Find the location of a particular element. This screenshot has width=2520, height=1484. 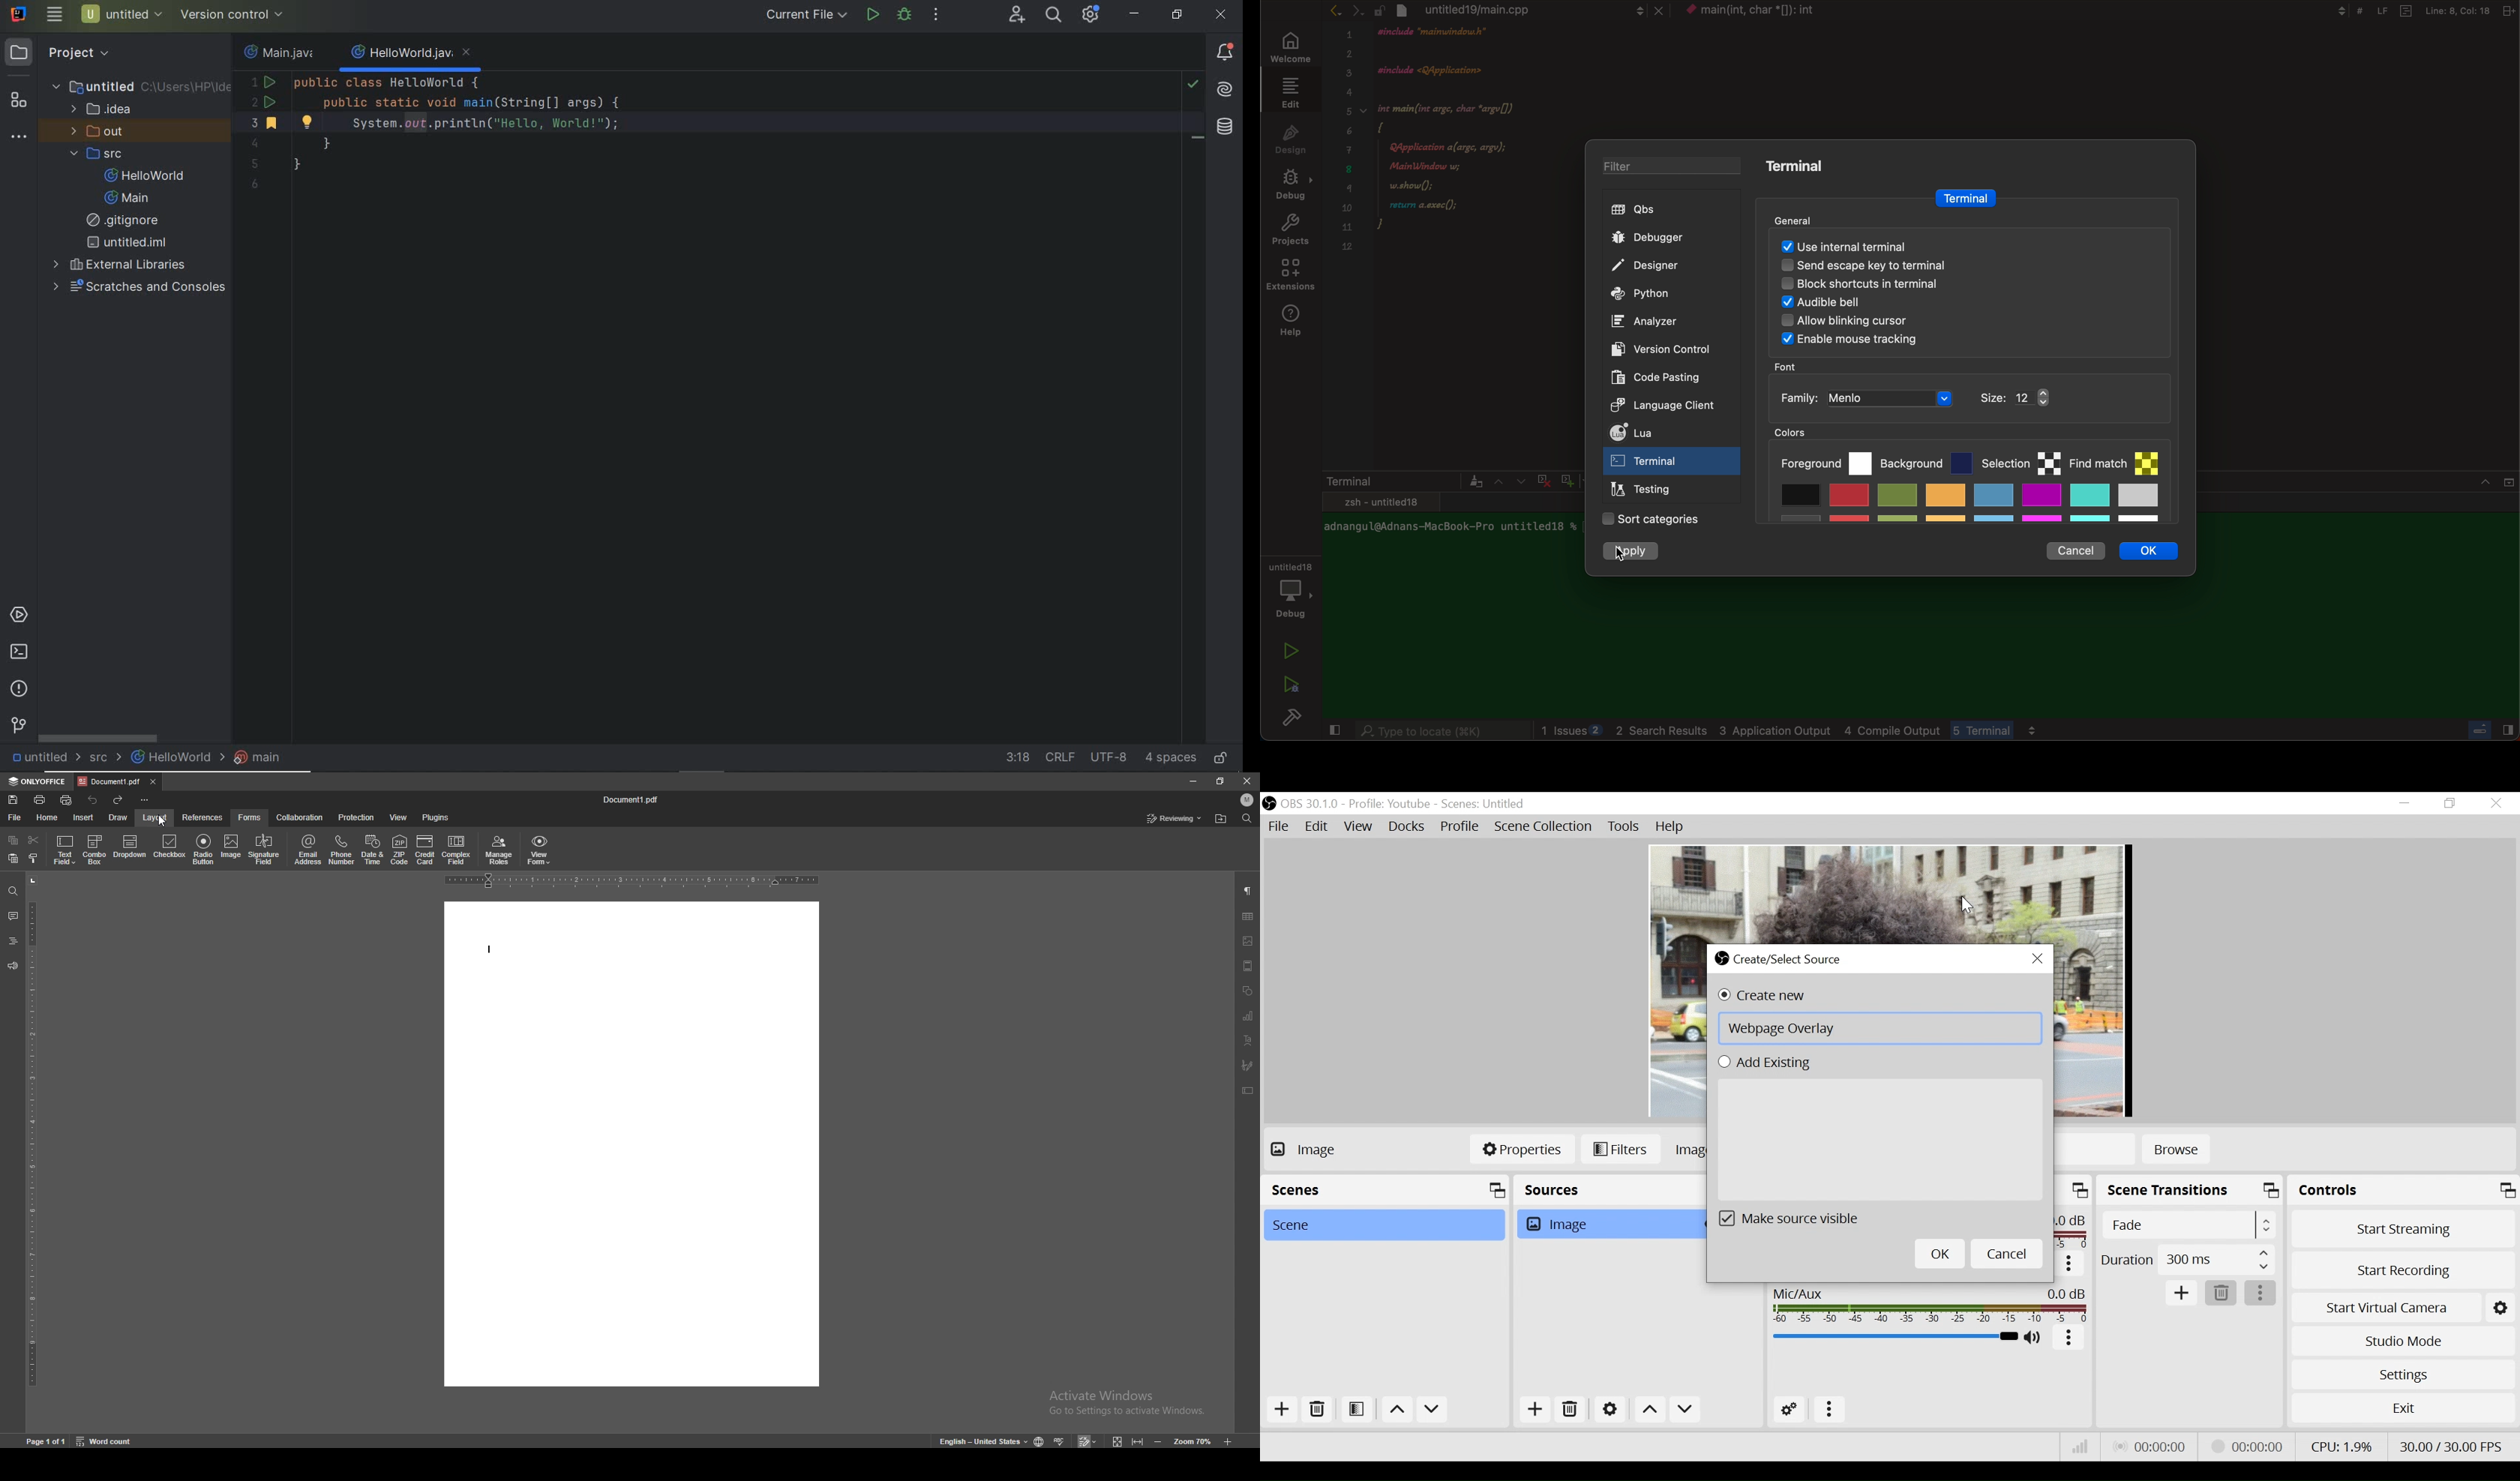

Cancel is located at coordinates (2007, 1253).